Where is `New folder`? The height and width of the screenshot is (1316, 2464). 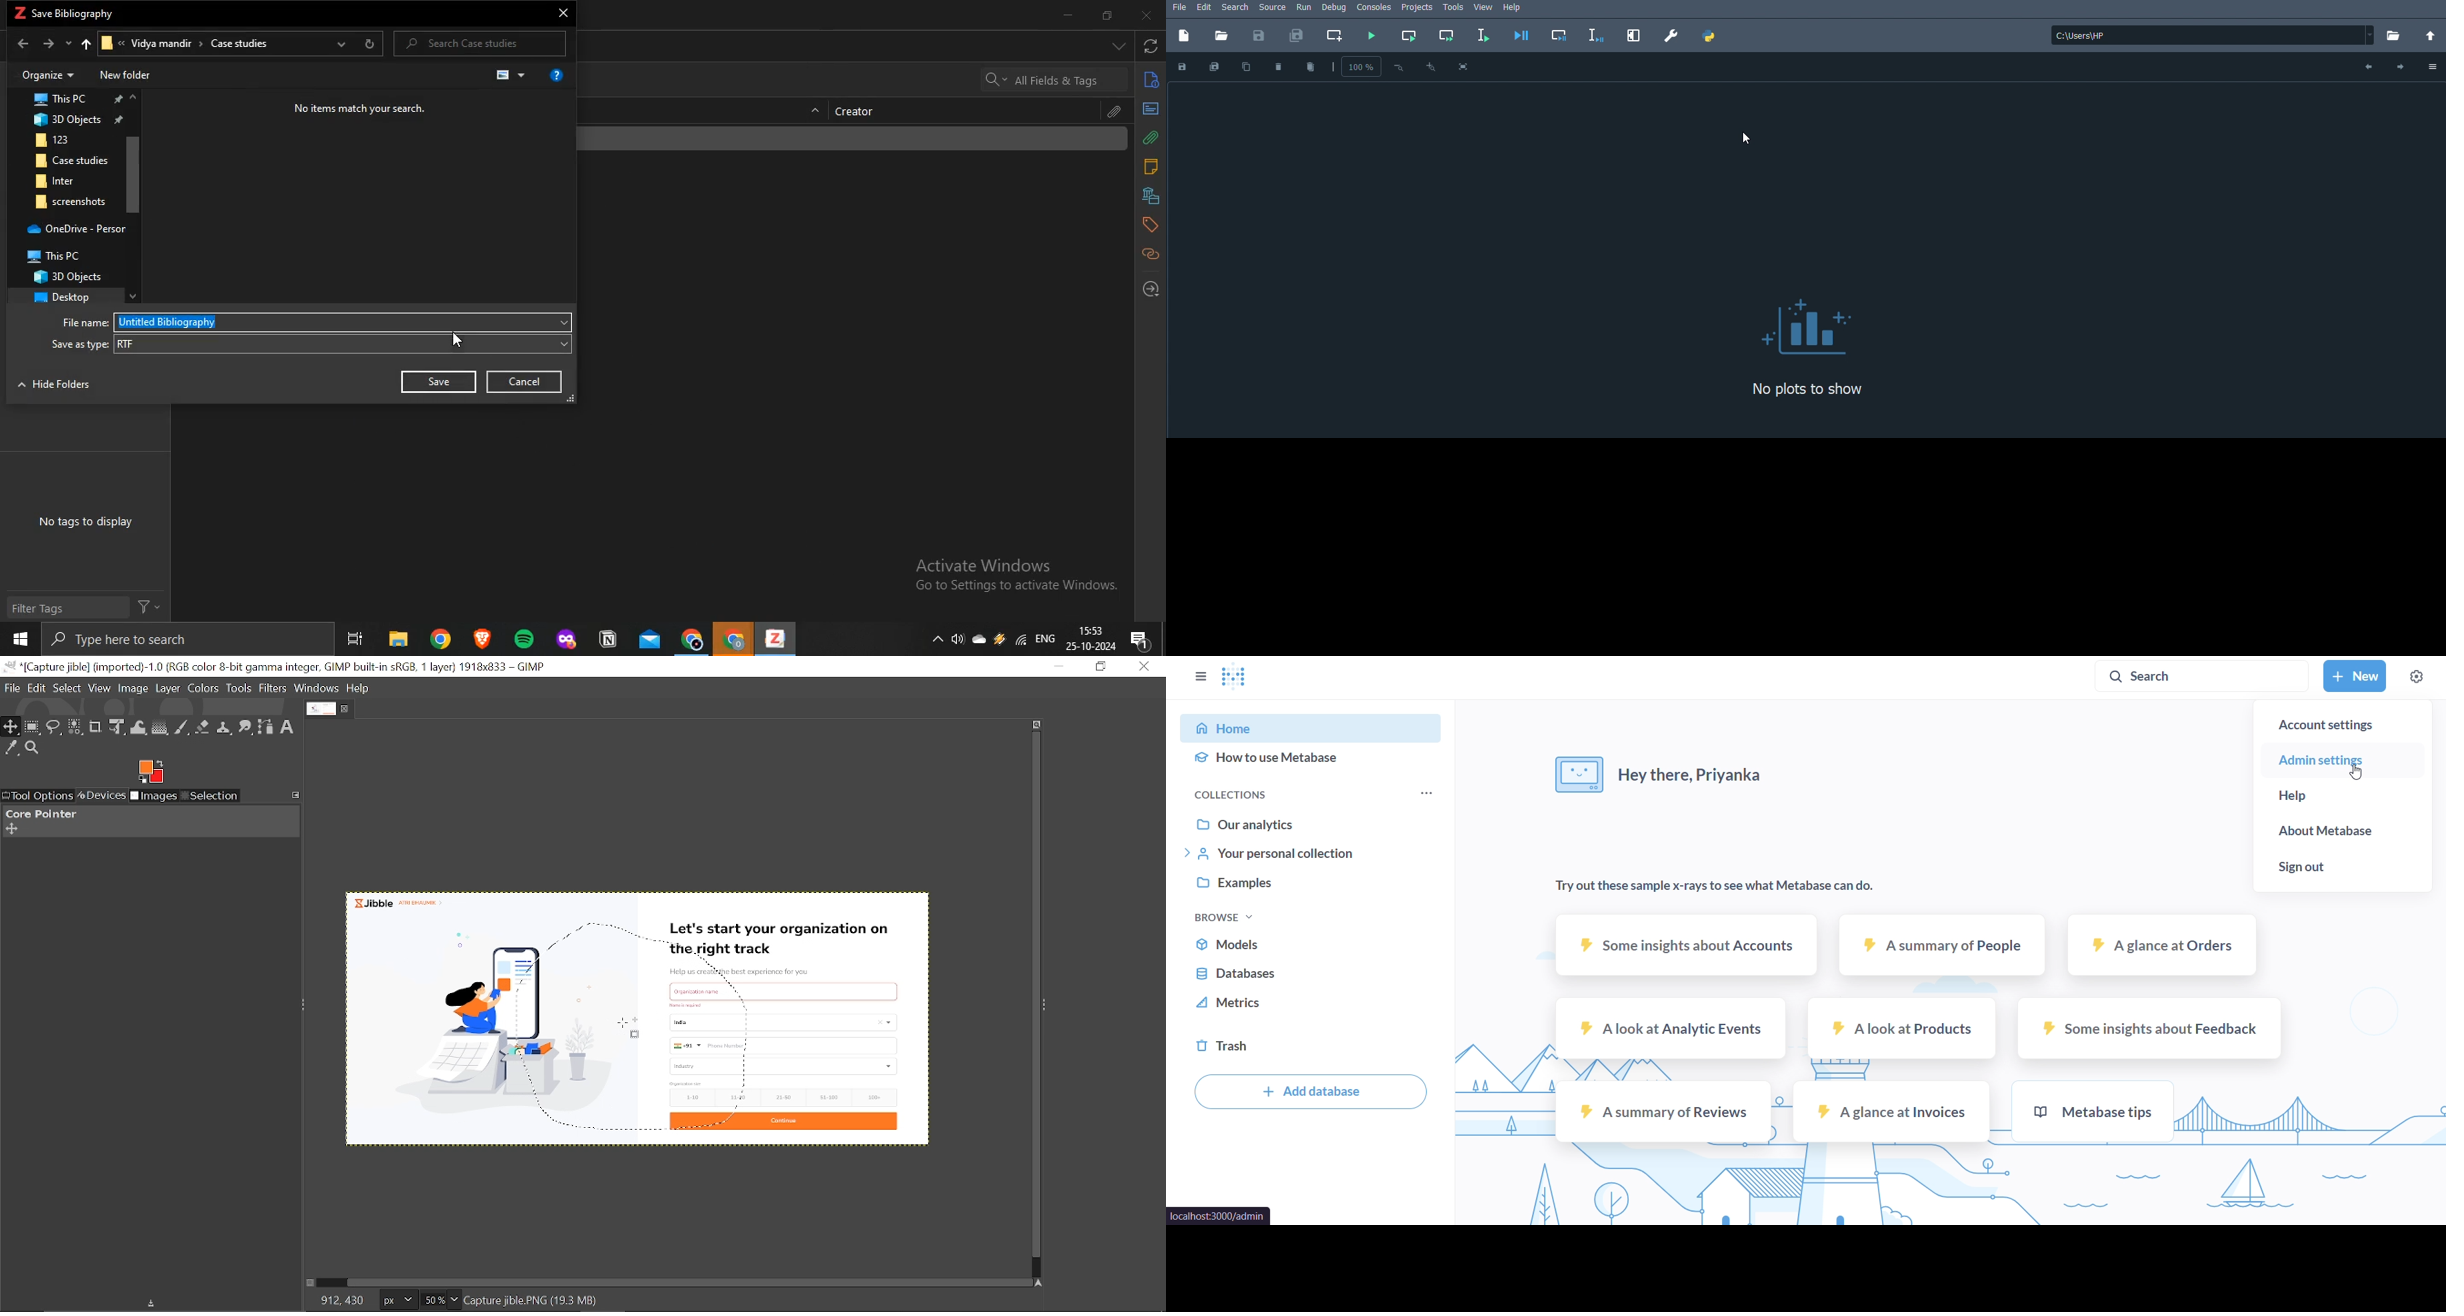
New folder is located at coordinates (132, 76).